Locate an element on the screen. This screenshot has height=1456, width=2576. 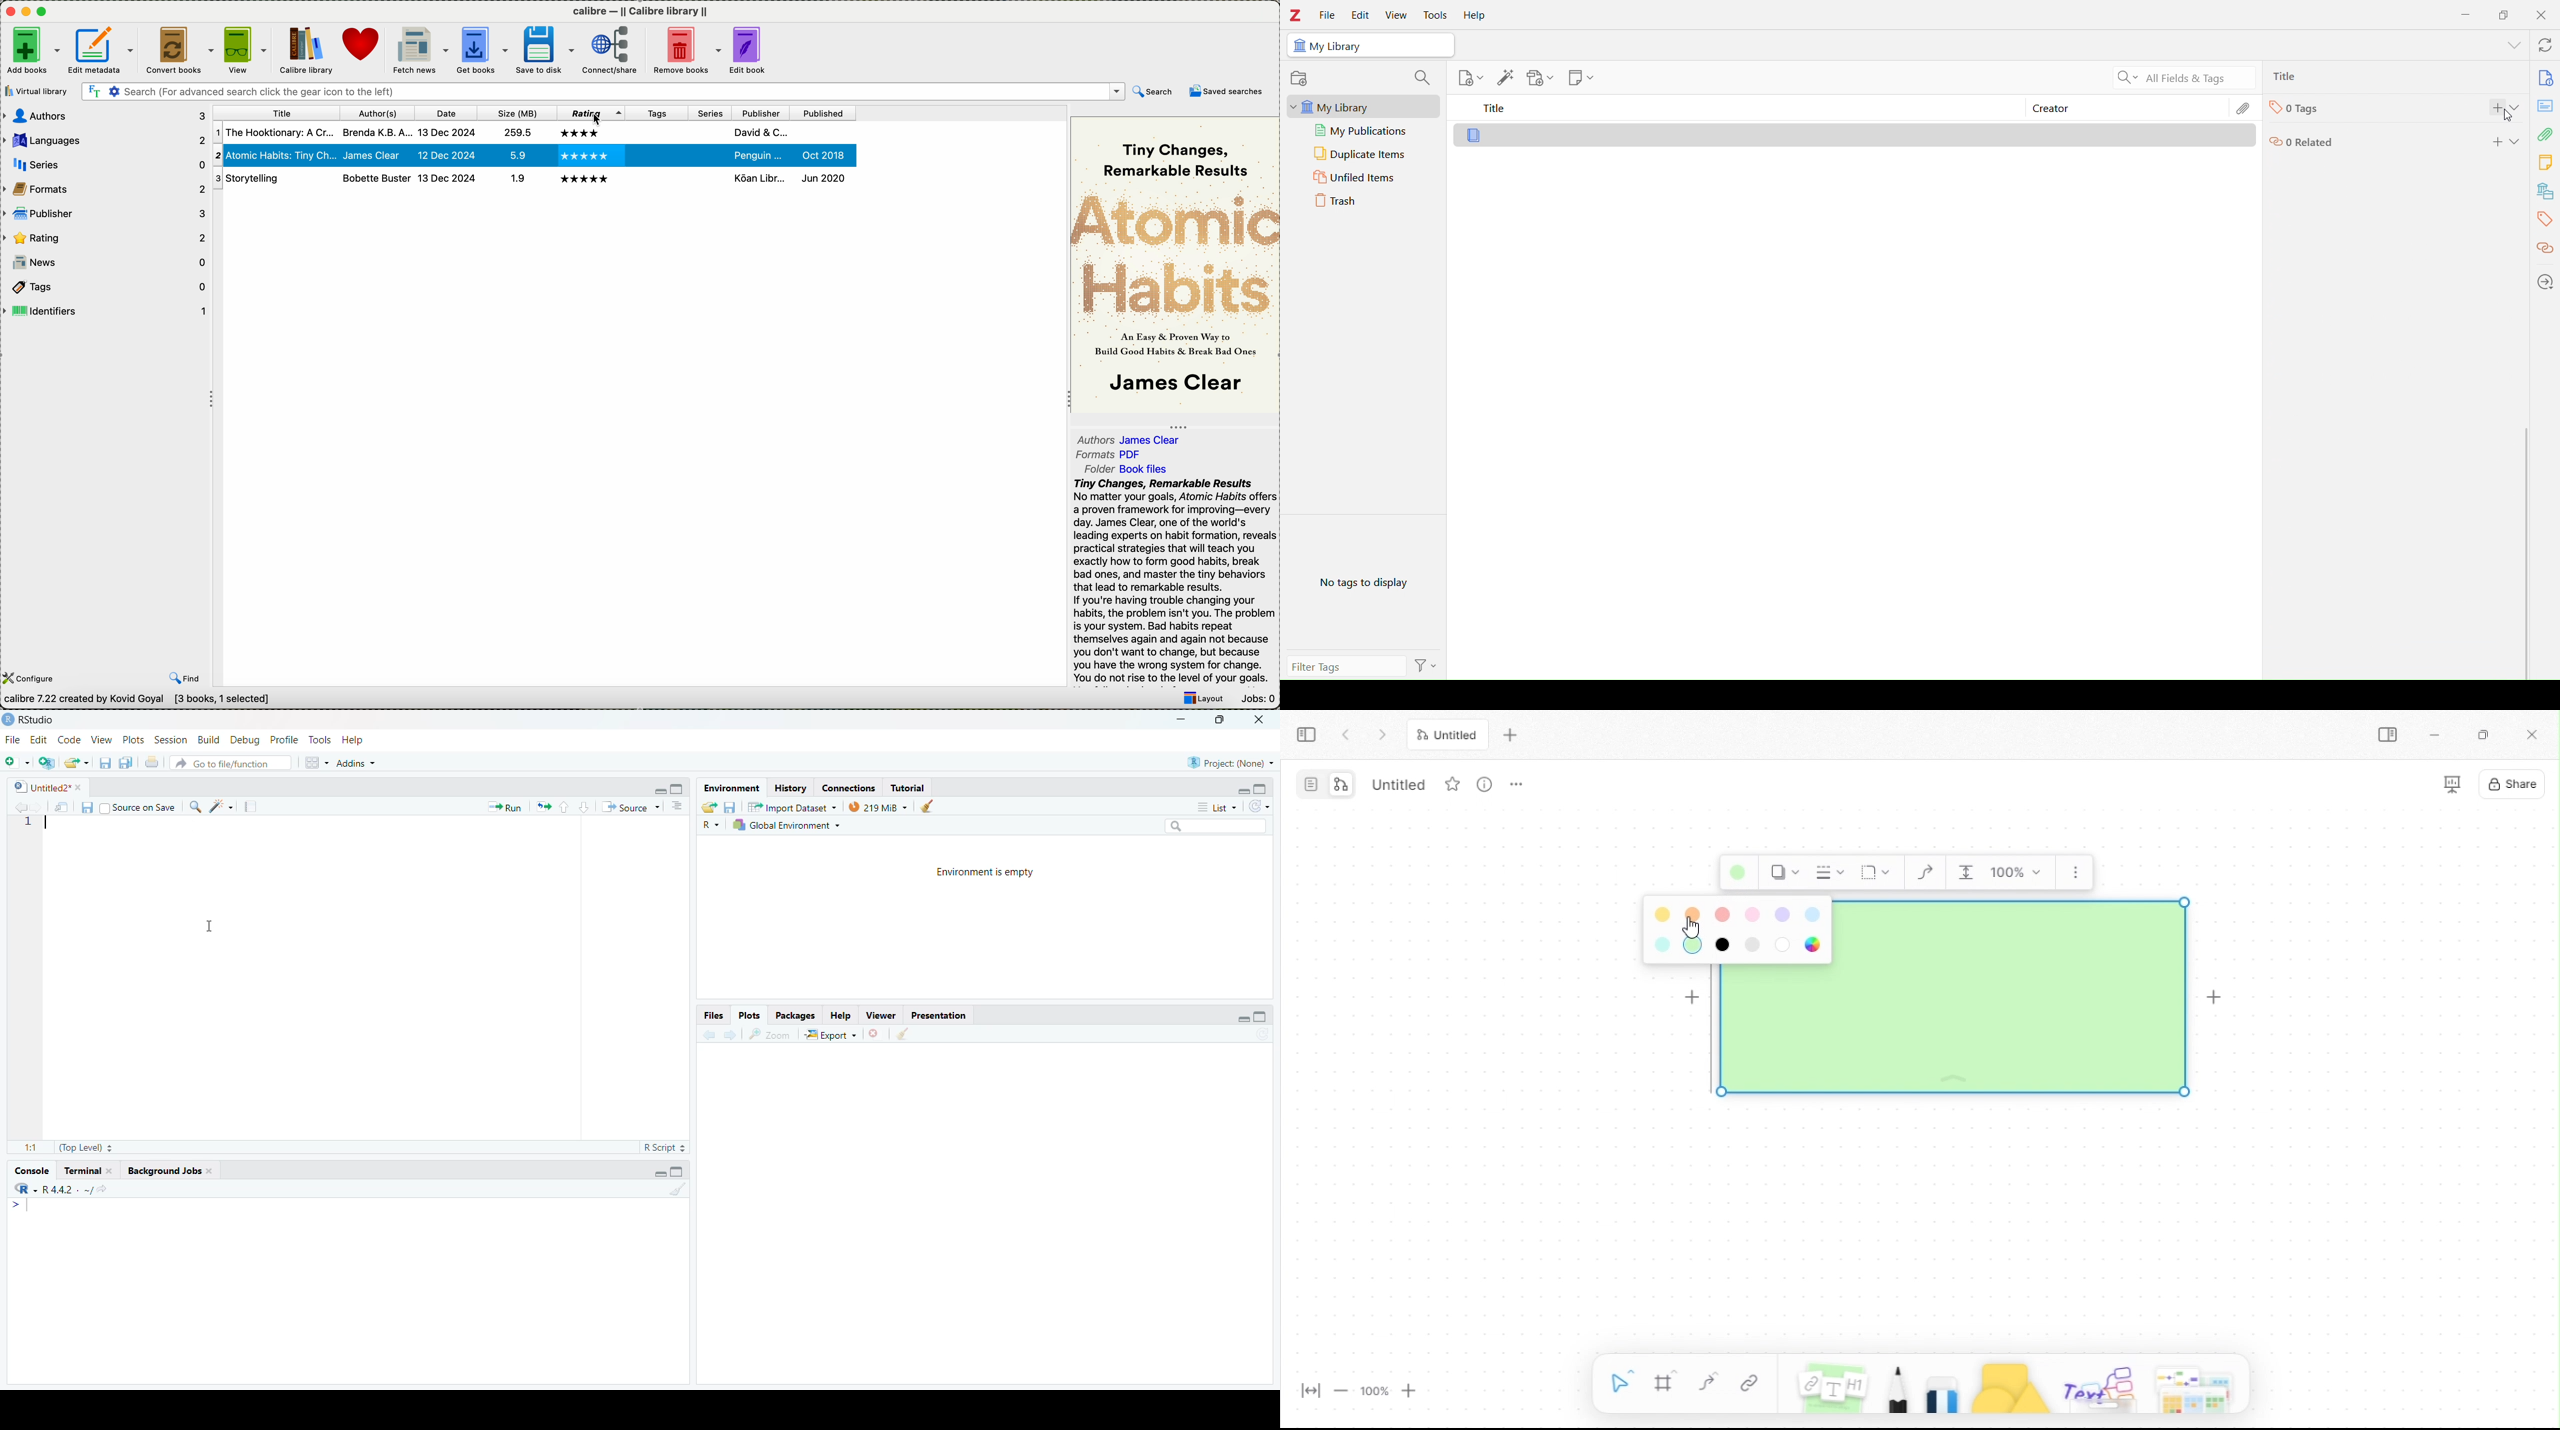
Expand section is located at coordinates (2516, 144).